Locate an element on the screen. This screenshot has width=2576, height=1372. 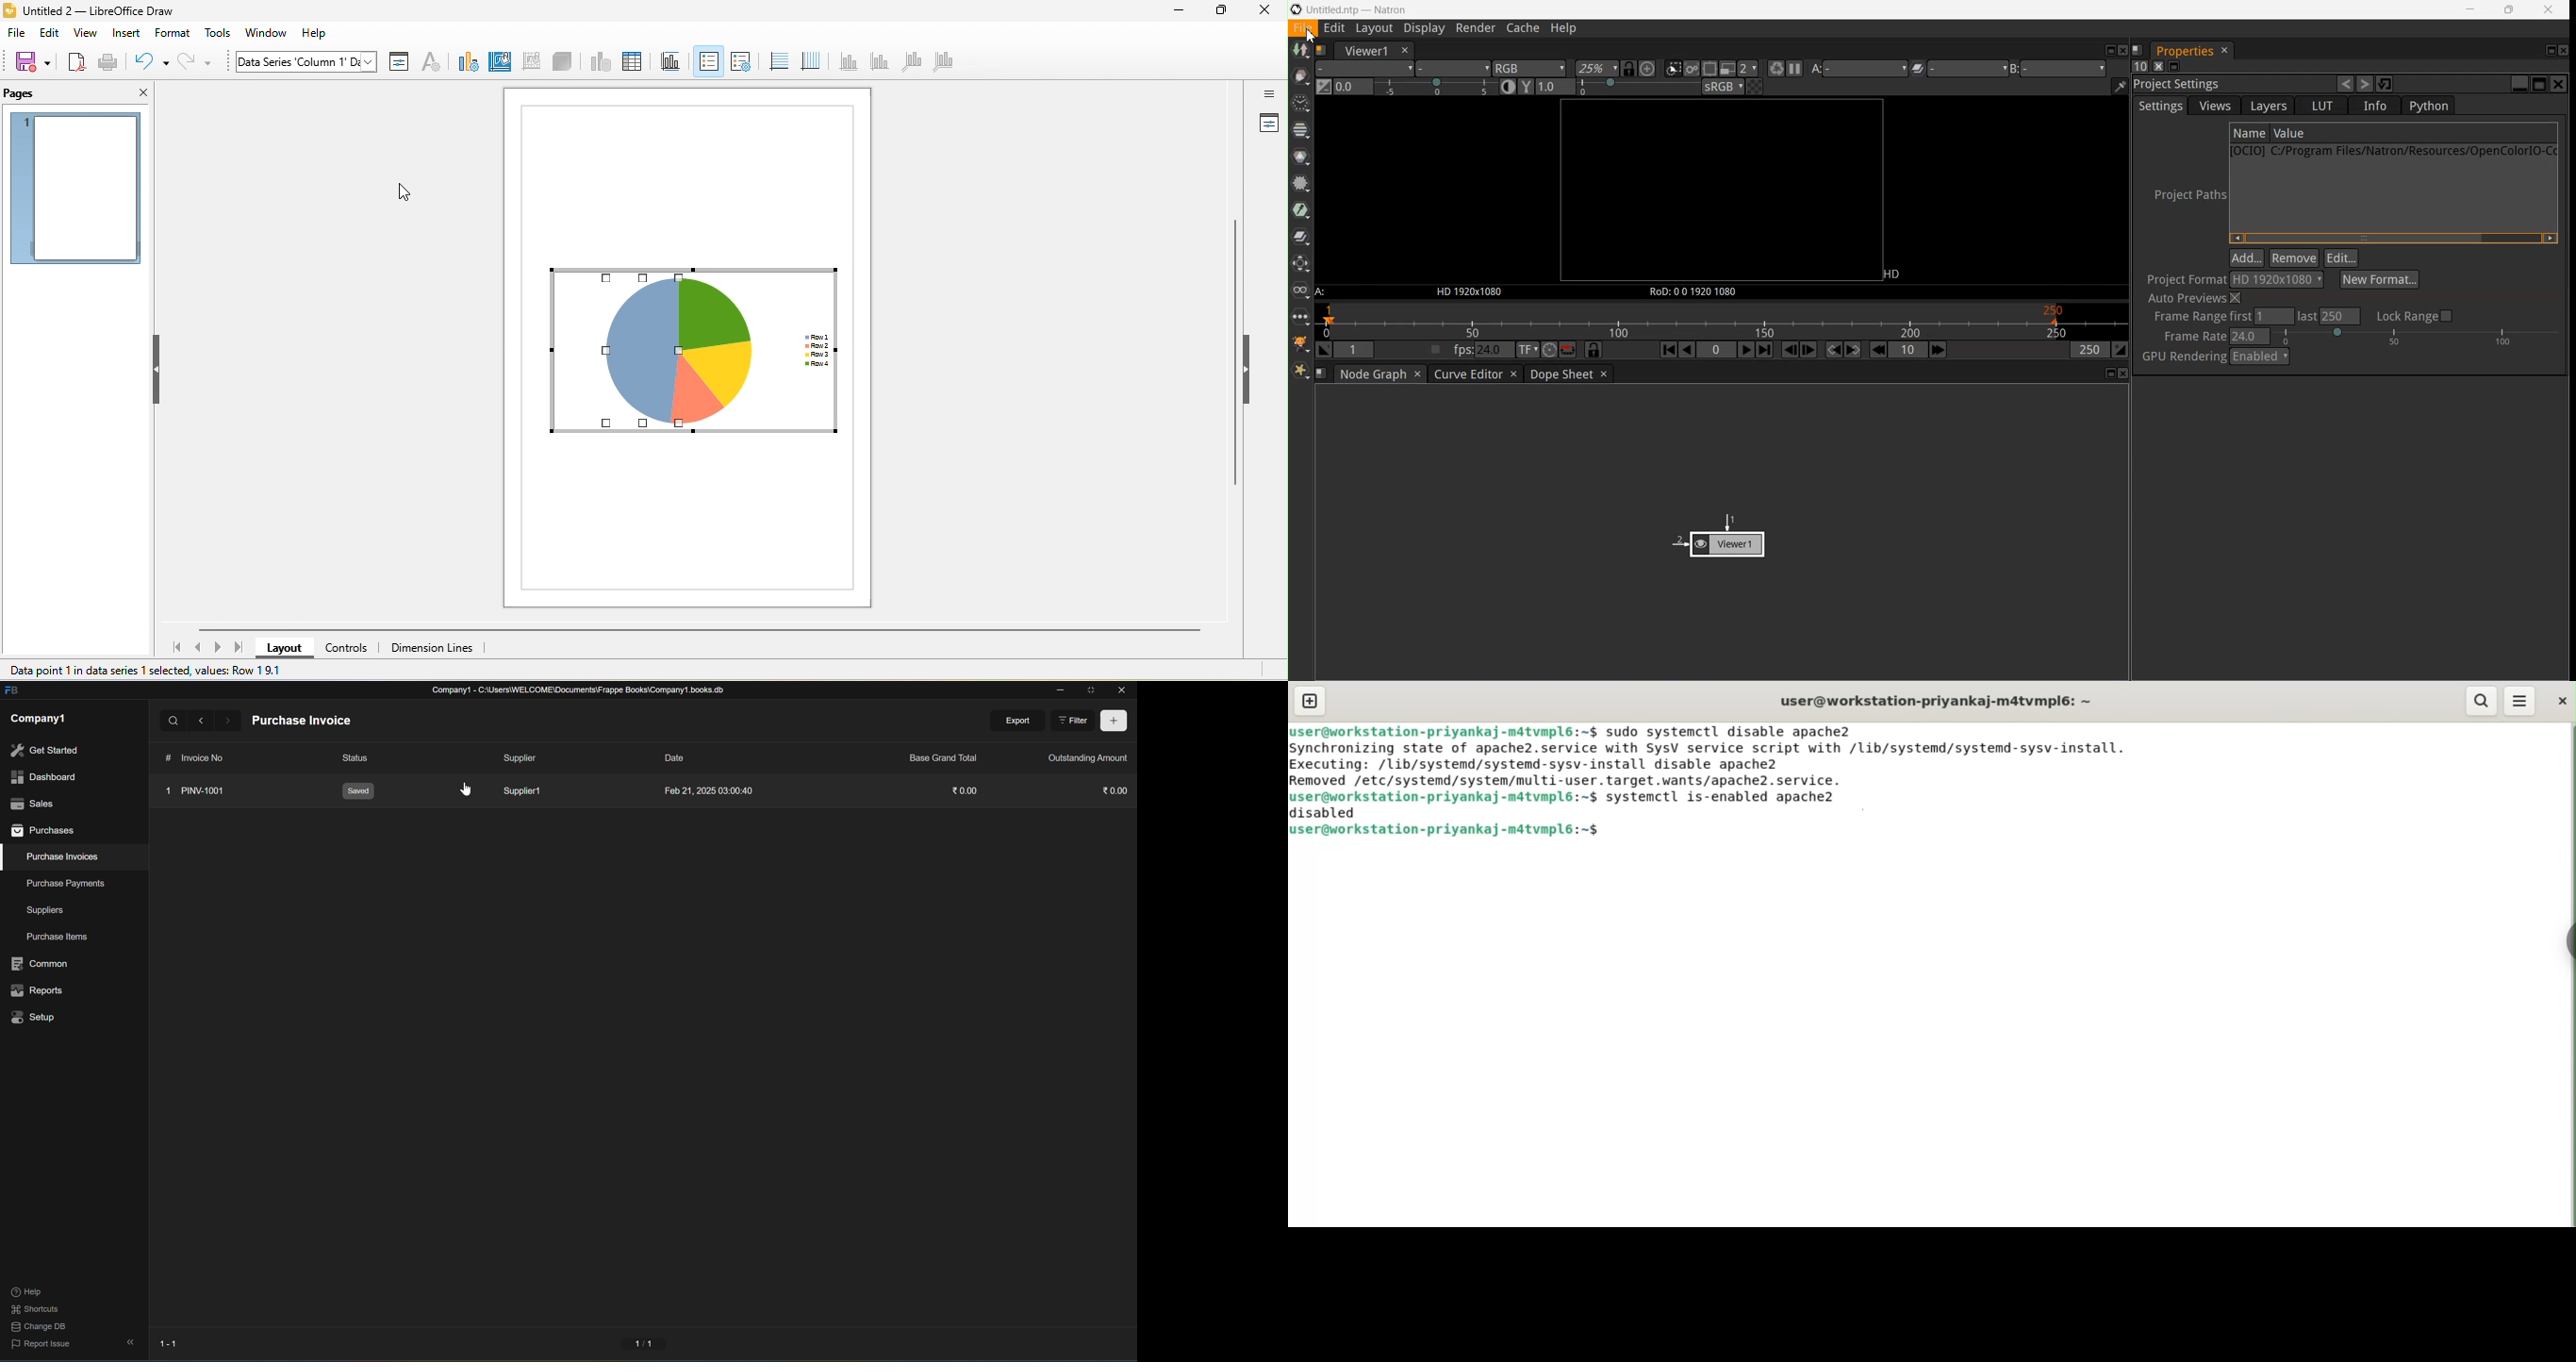
supplier is located at coordinates (519, 759).